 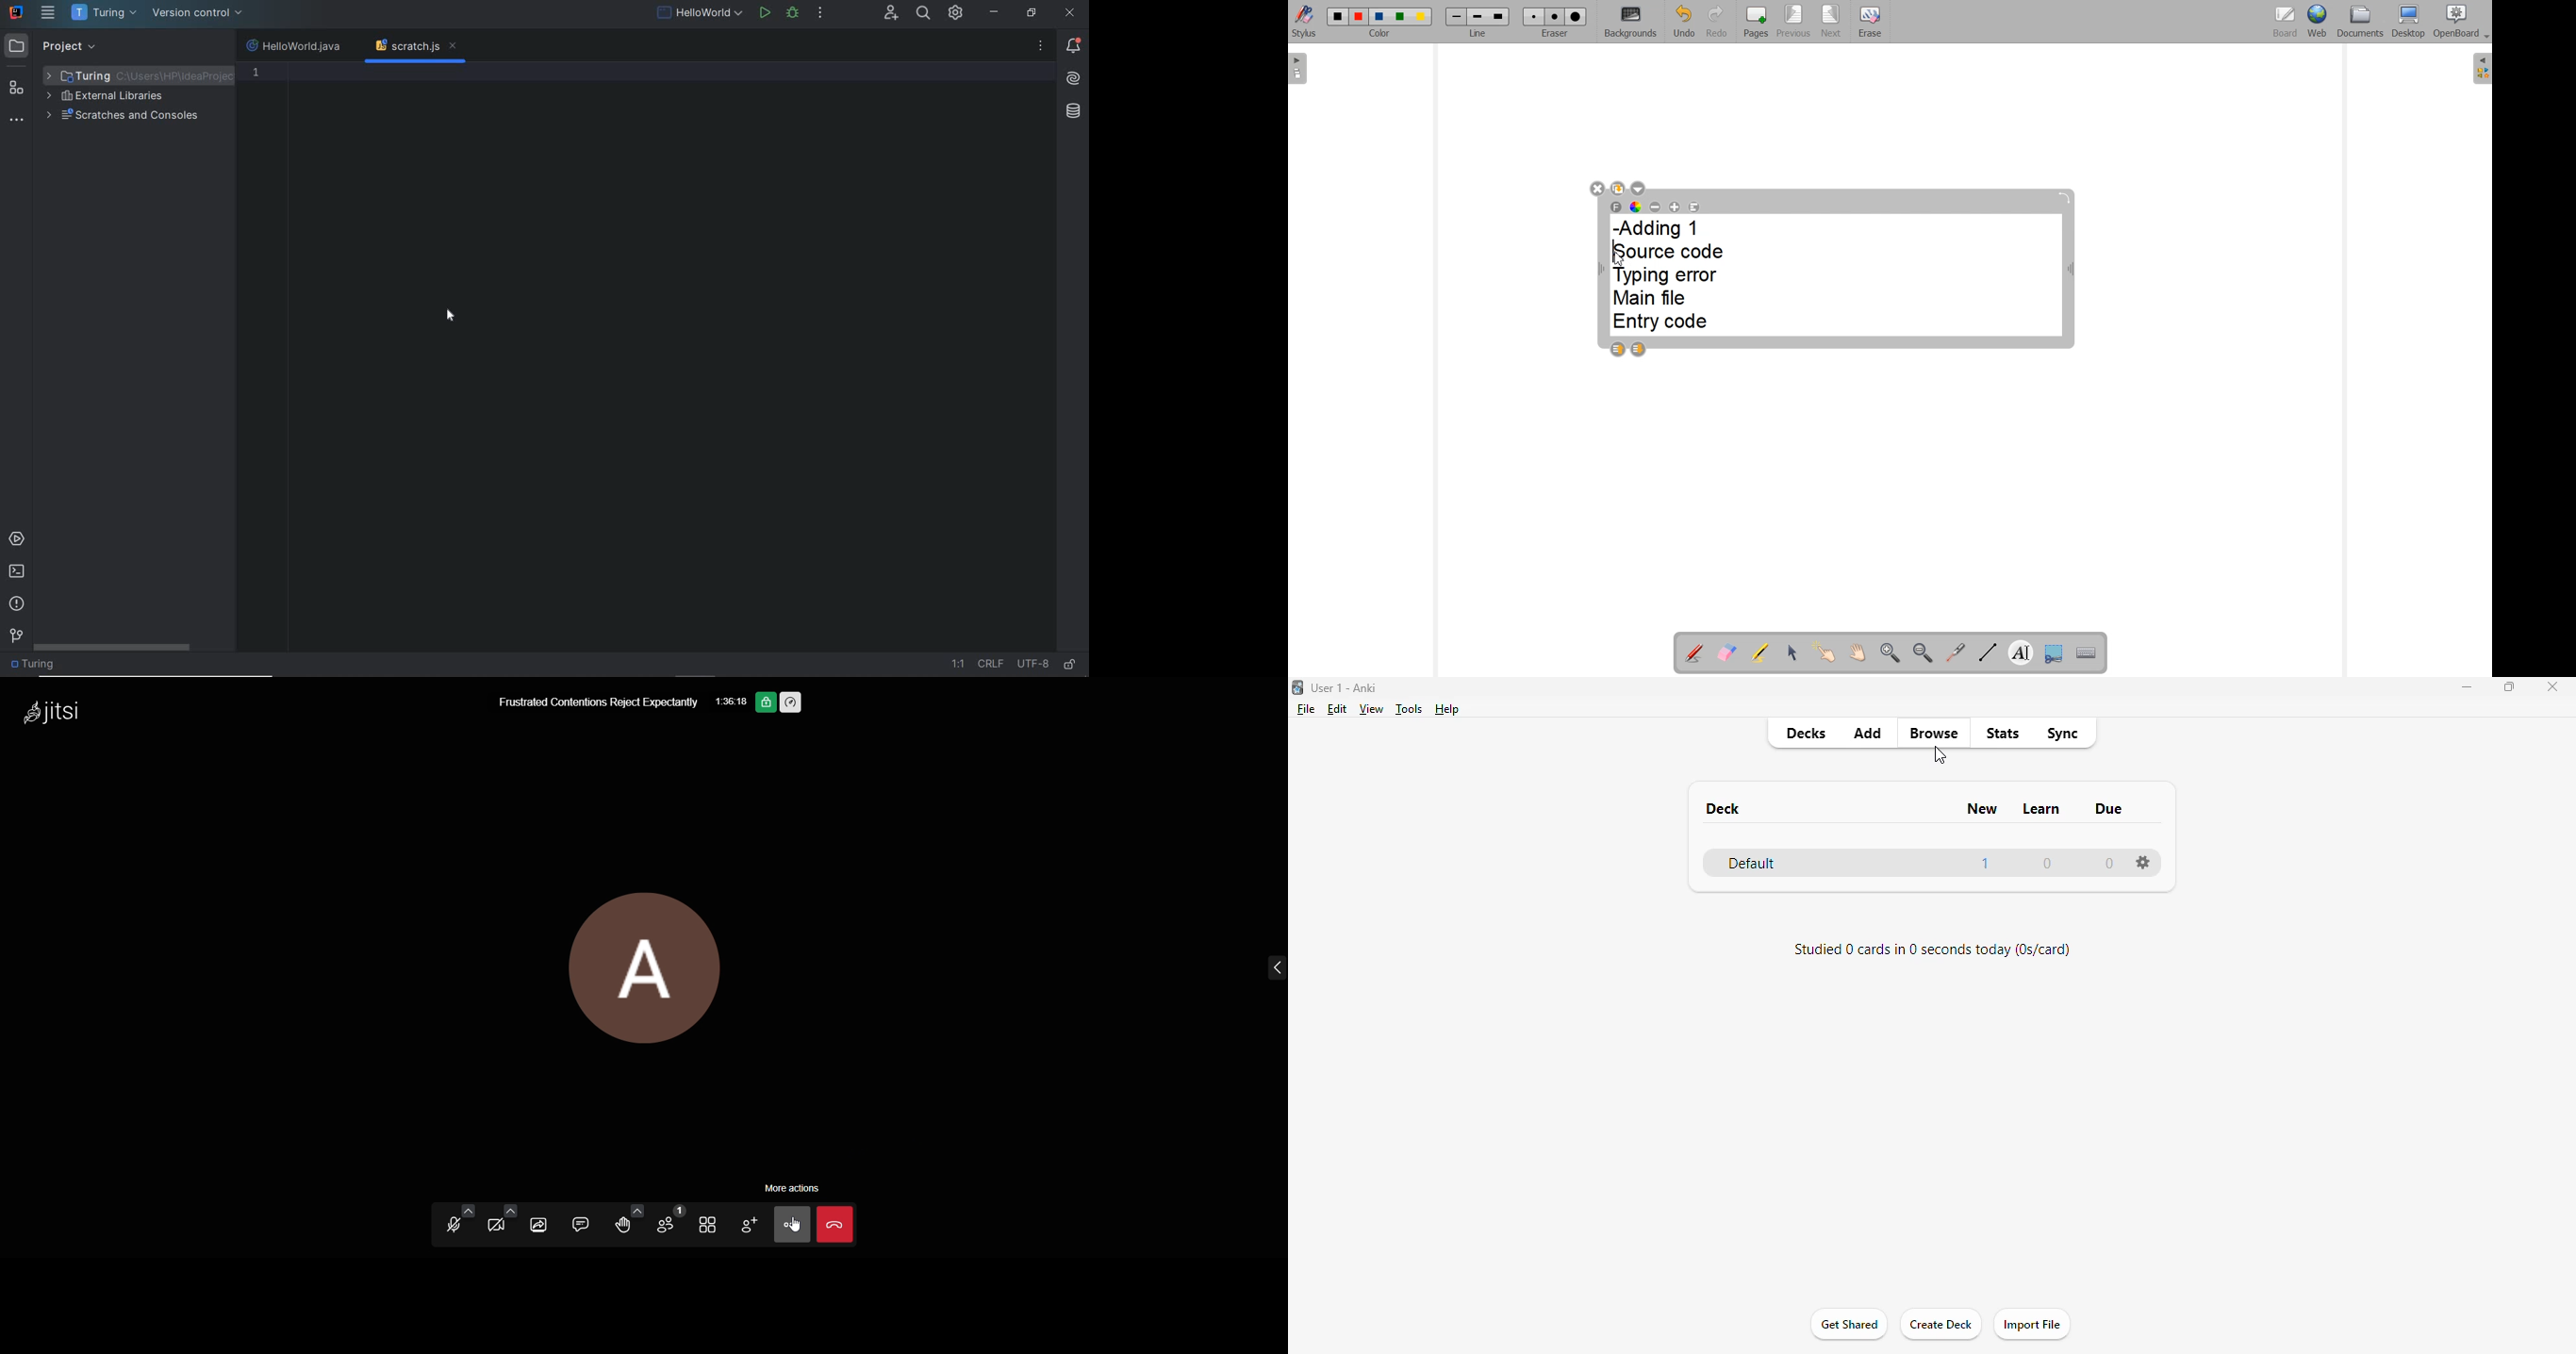 What do you see at coordinates (199, 14) in the screenshot?
I see `version control` at bounding box center [199, 14].